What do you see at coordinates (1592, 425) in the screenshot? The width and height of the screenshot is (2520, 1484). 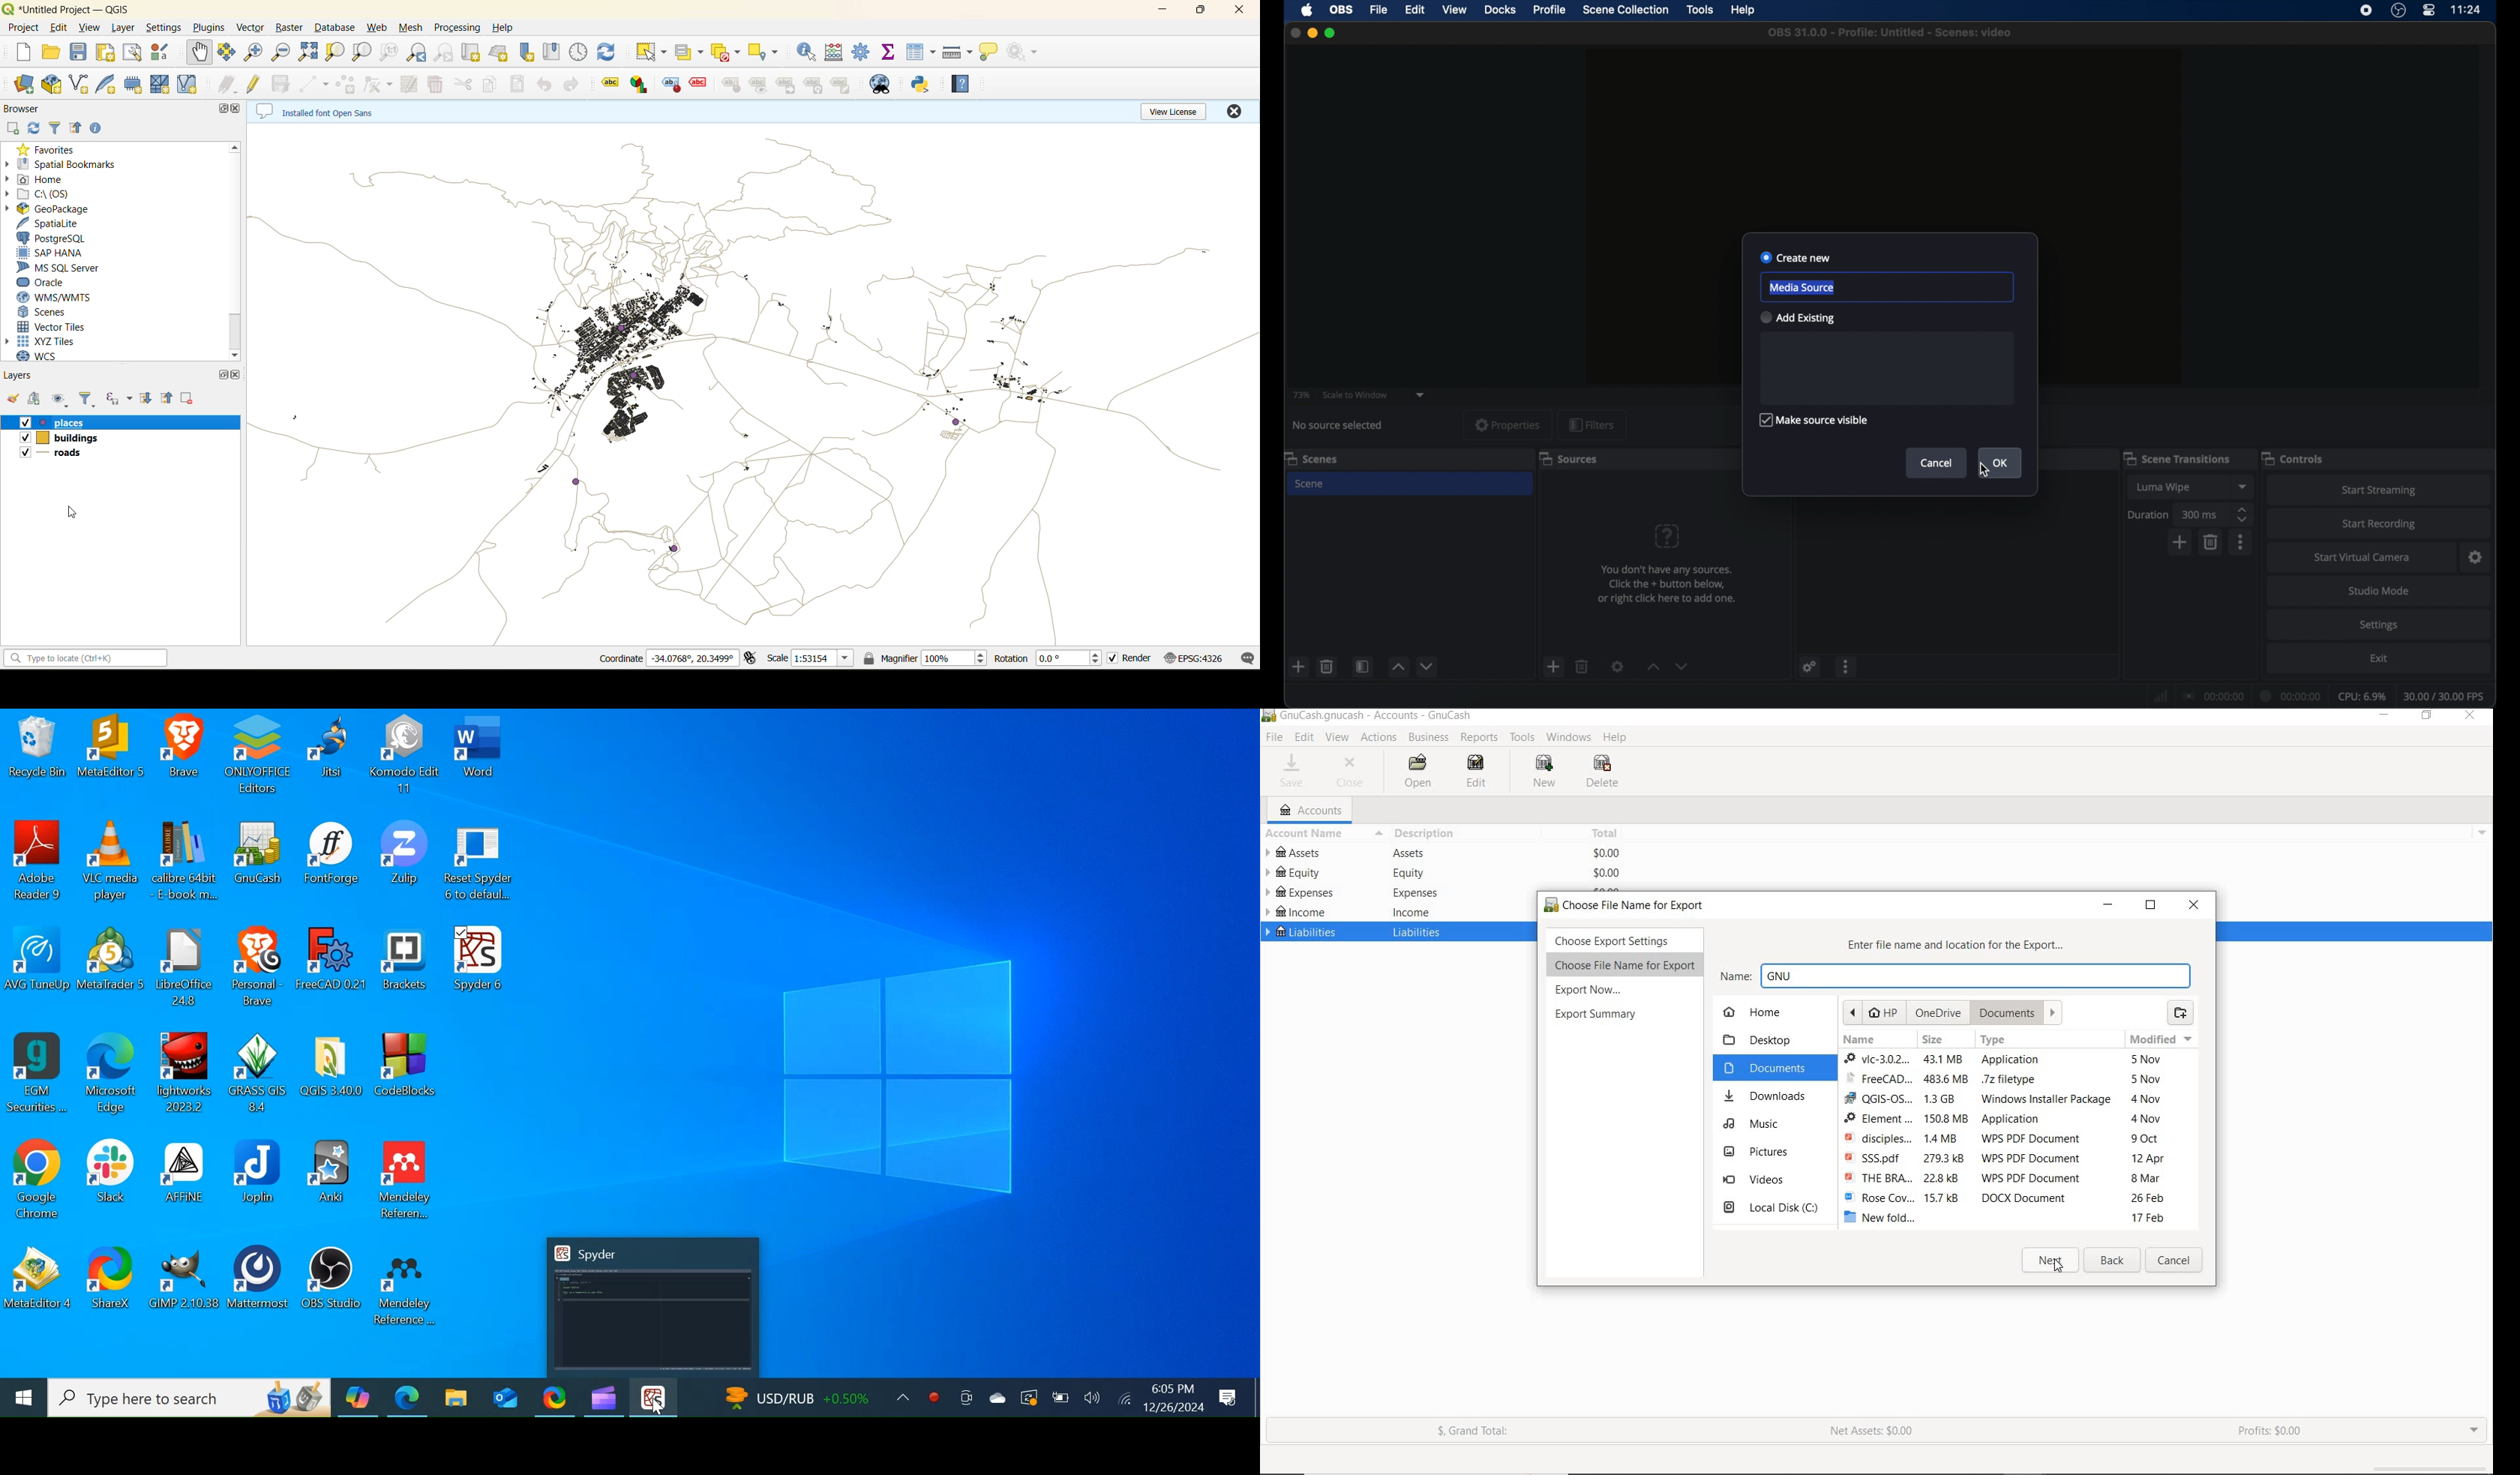 I see `filters` at bounding box center [1592, 425].